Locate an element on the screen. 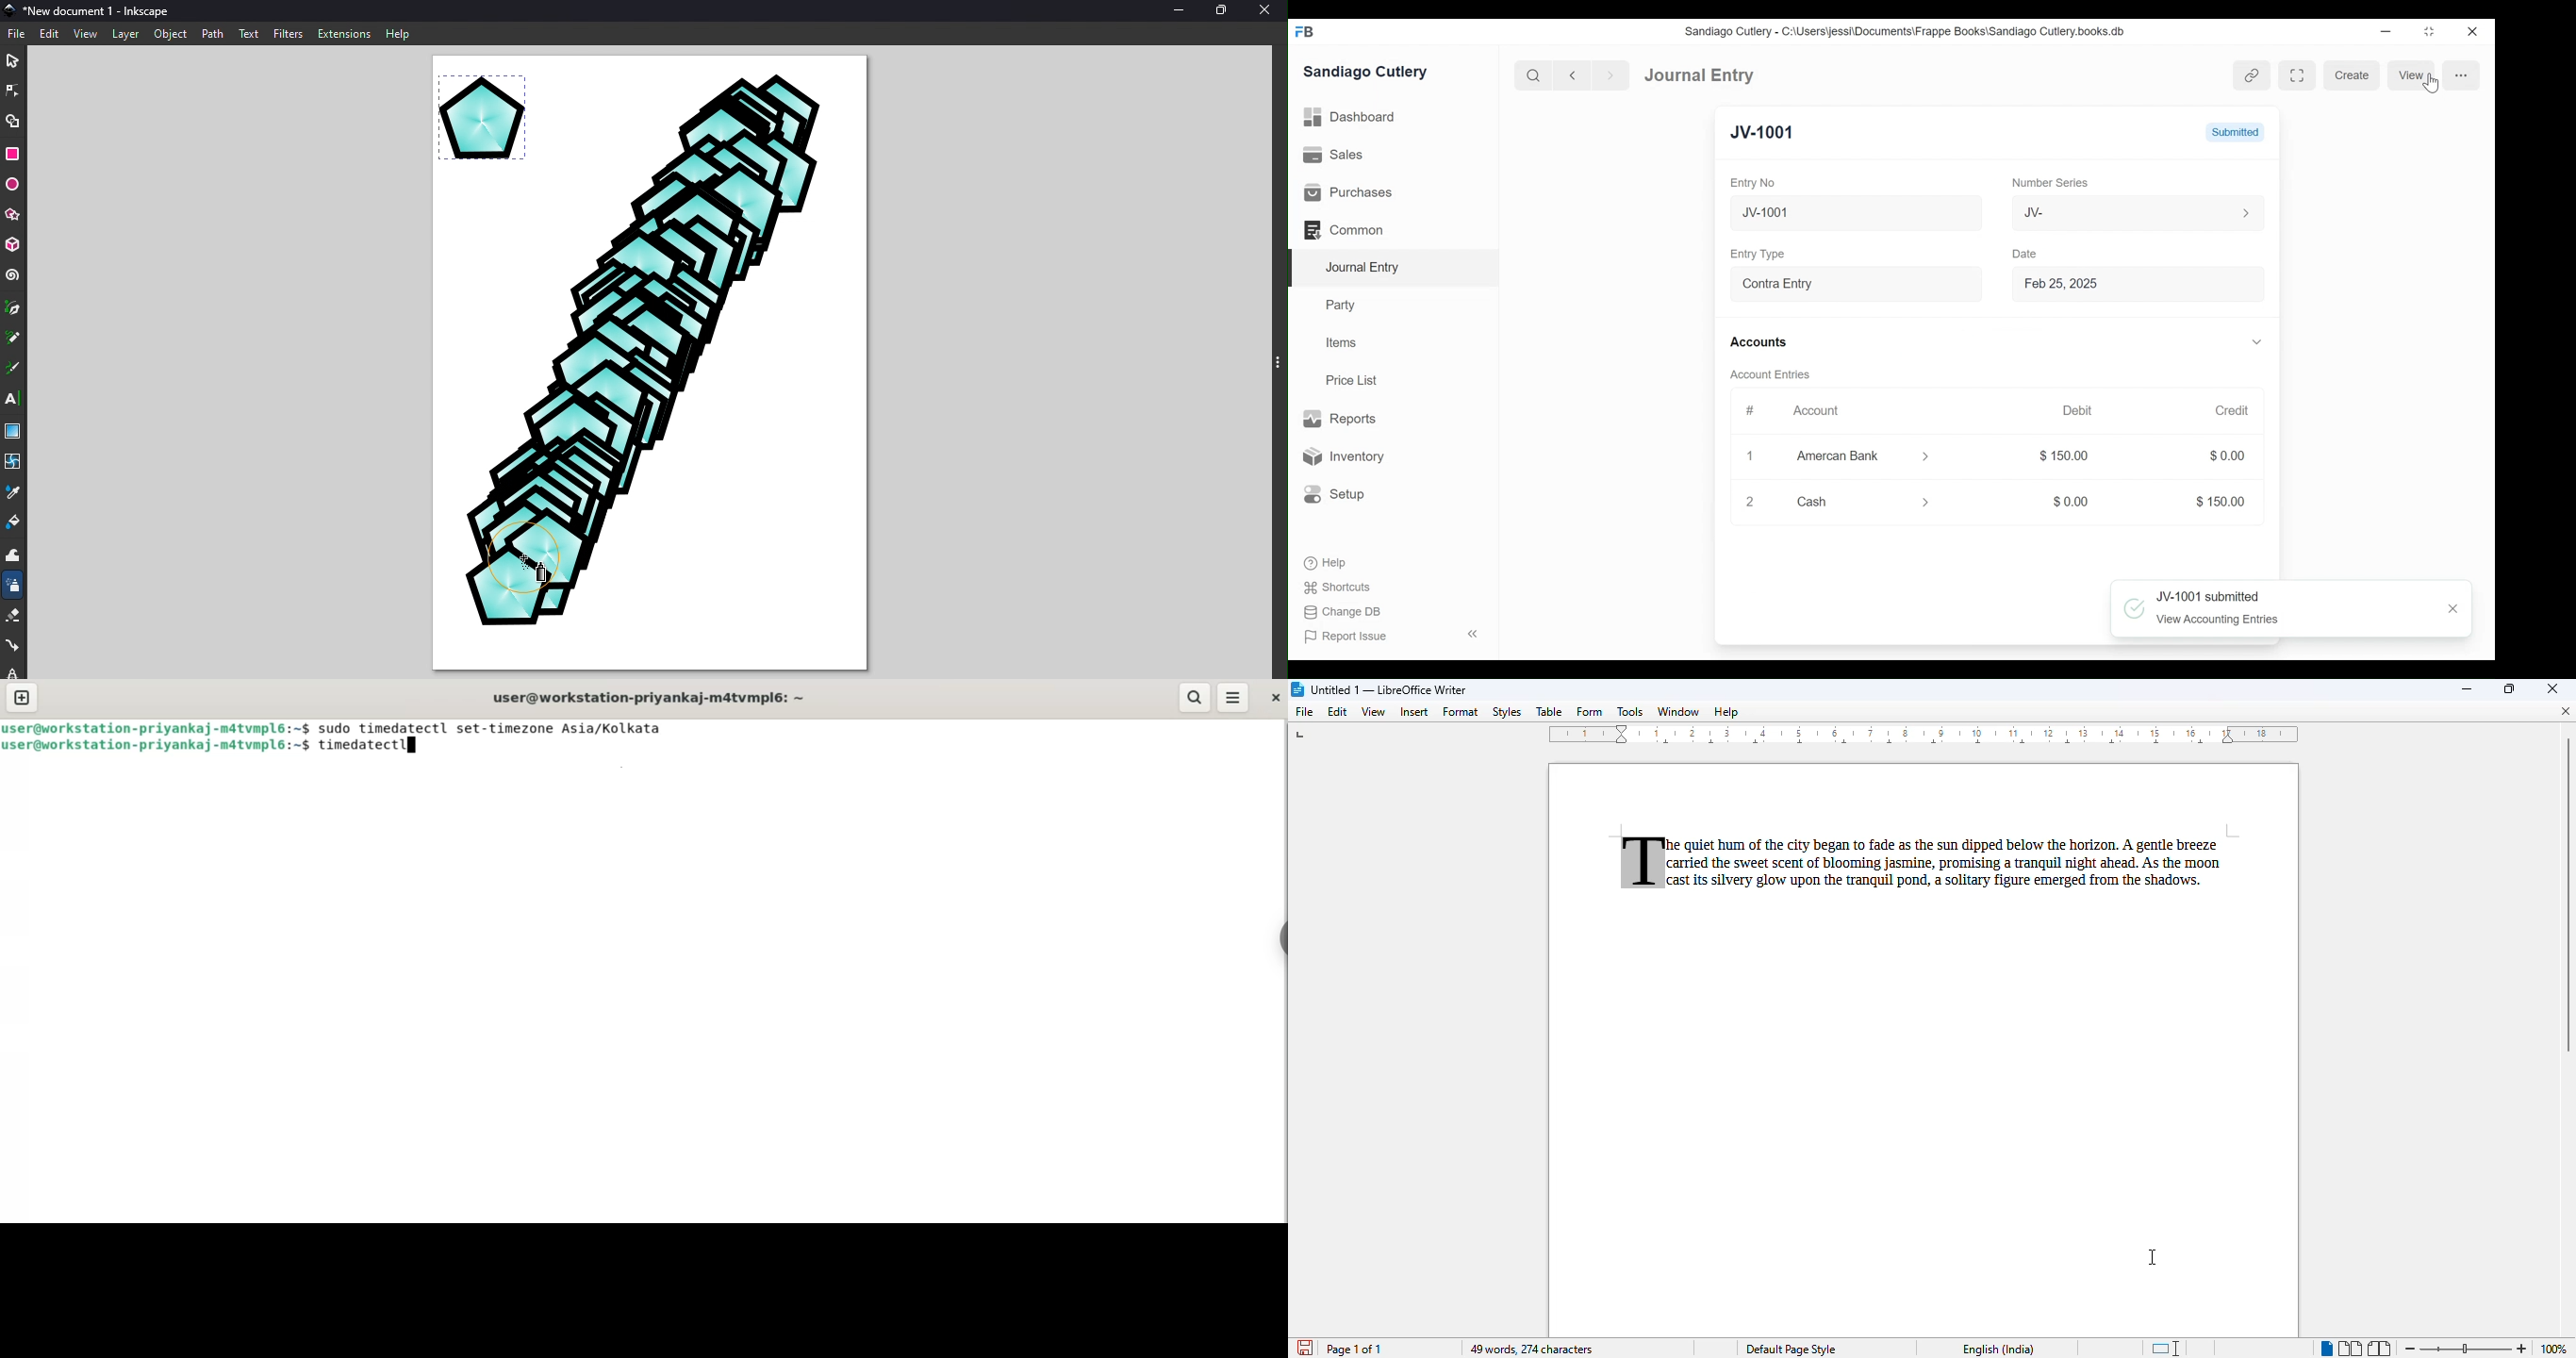 This screenshot has width=2576, height=1372. Dropper tool is located at coordinates (16, 491).